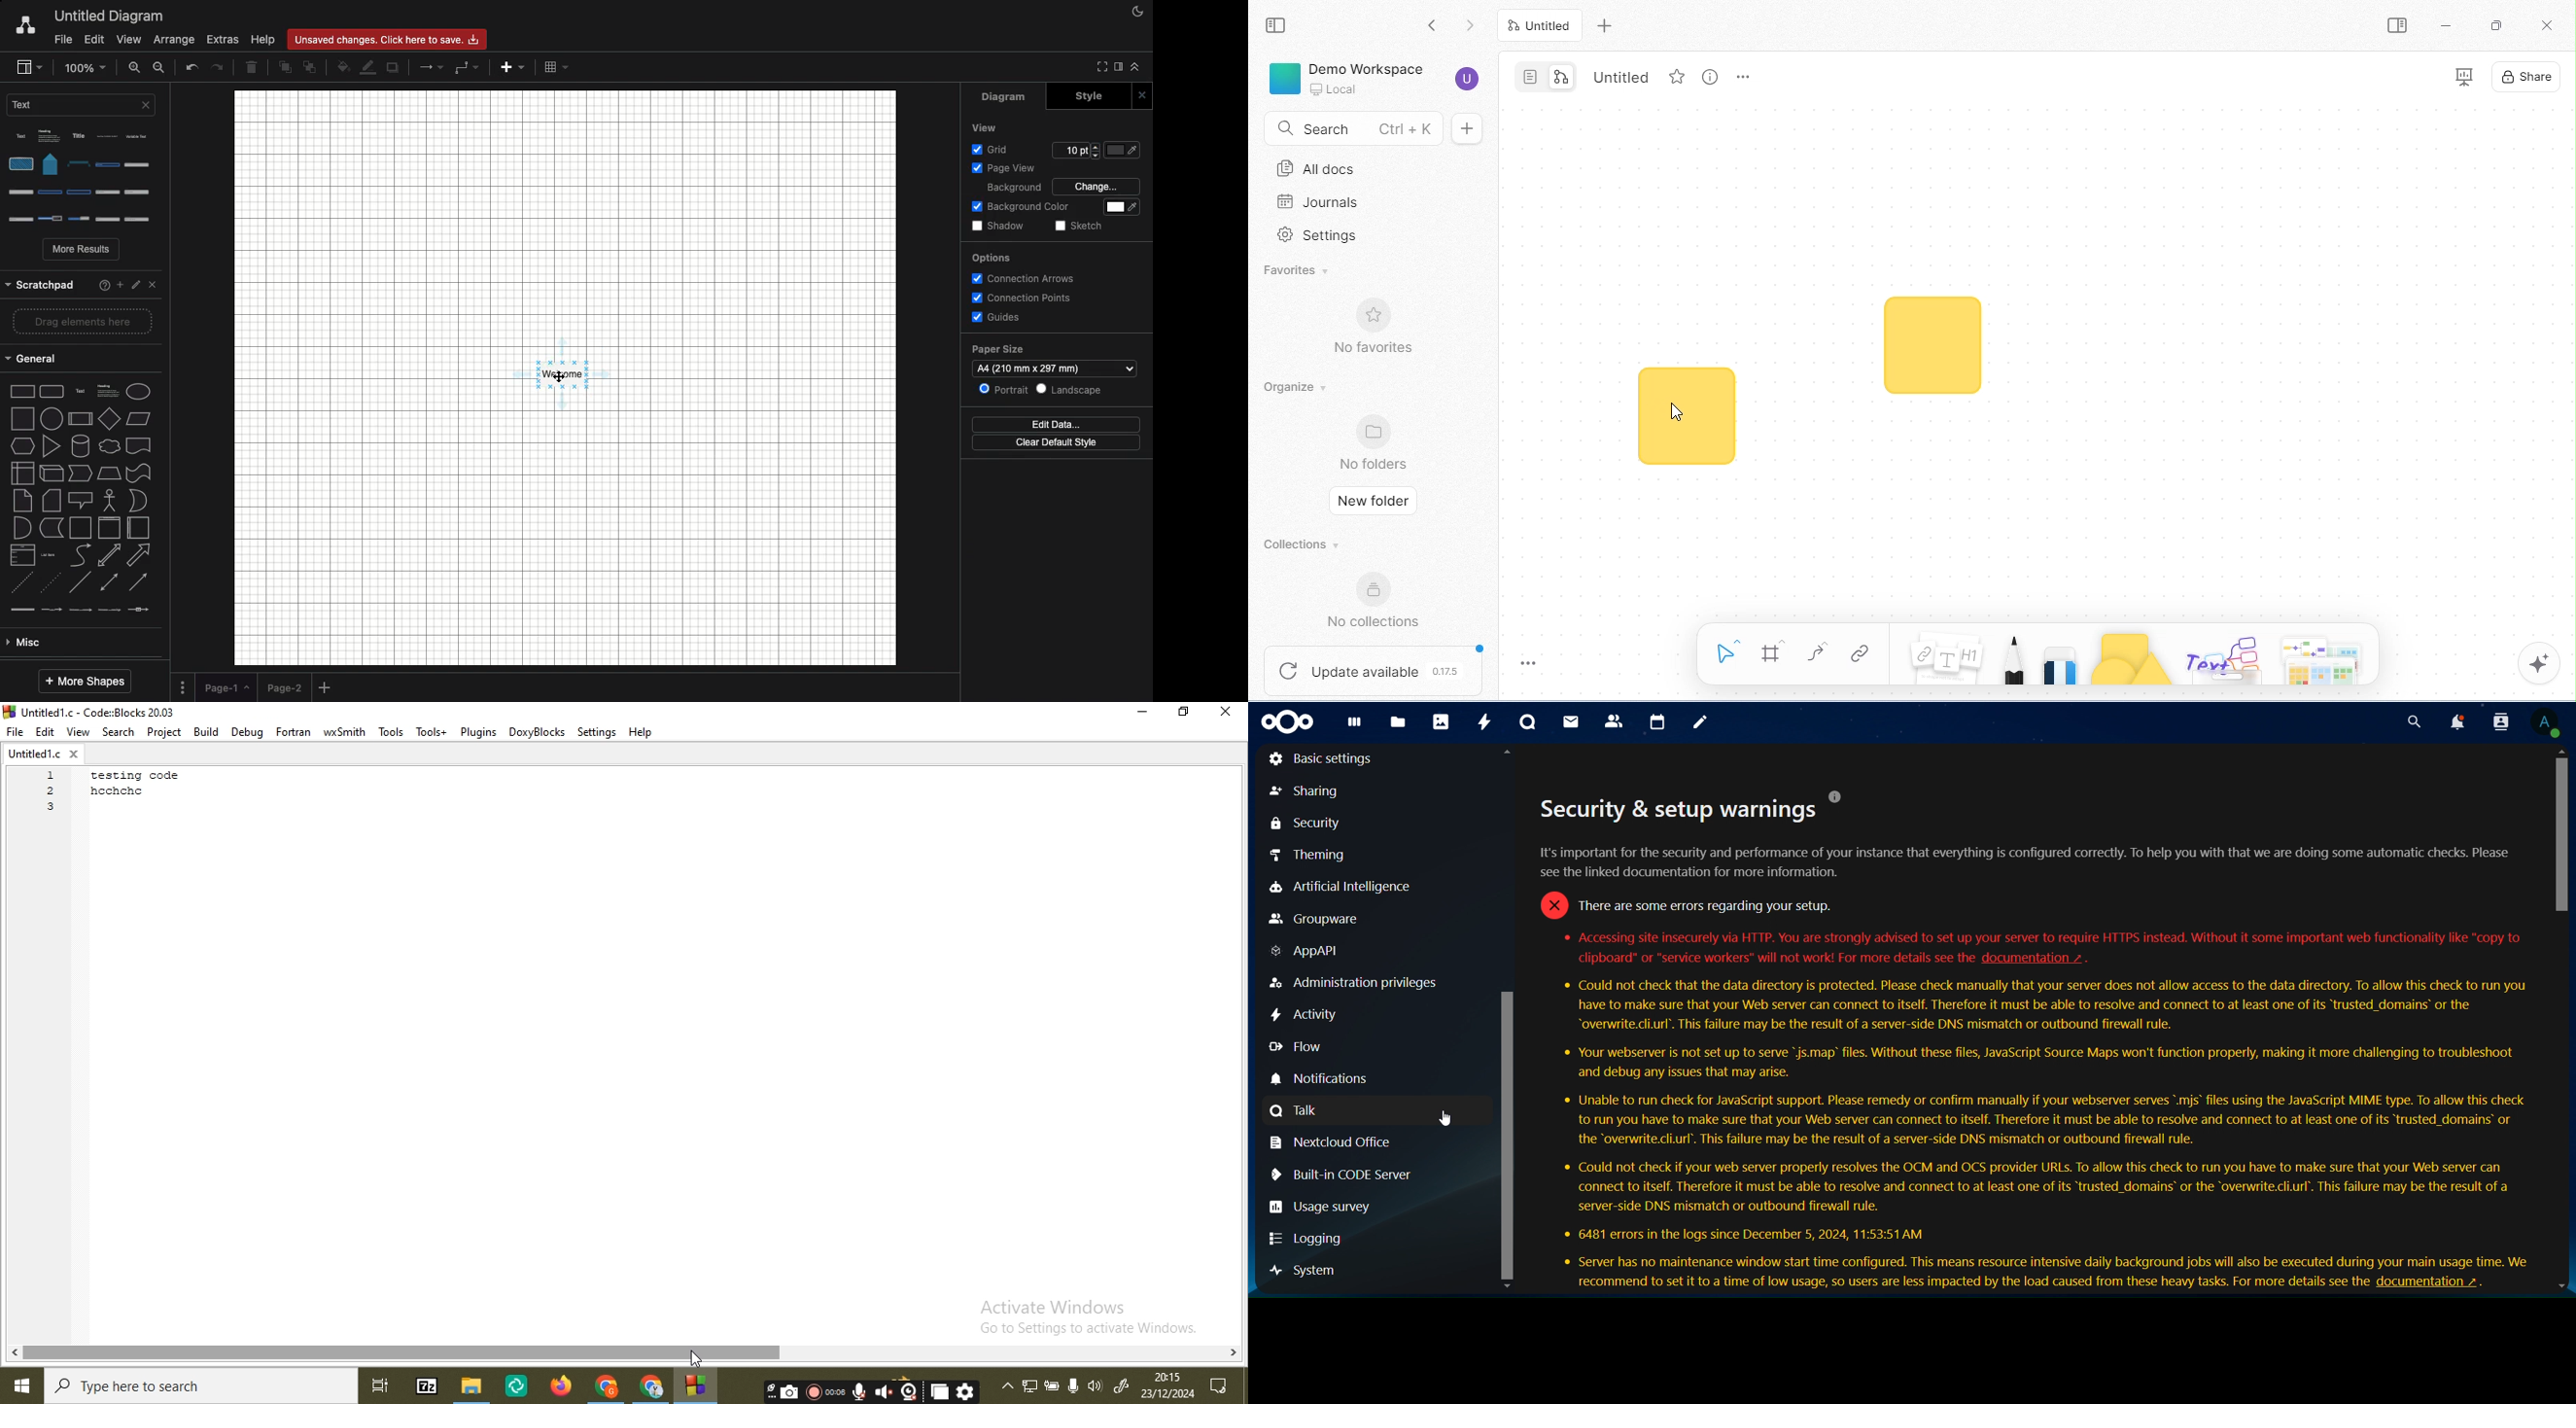 The width and height of the screenshot is (2576, 1428). I want to click on Text, so click(84, 109).